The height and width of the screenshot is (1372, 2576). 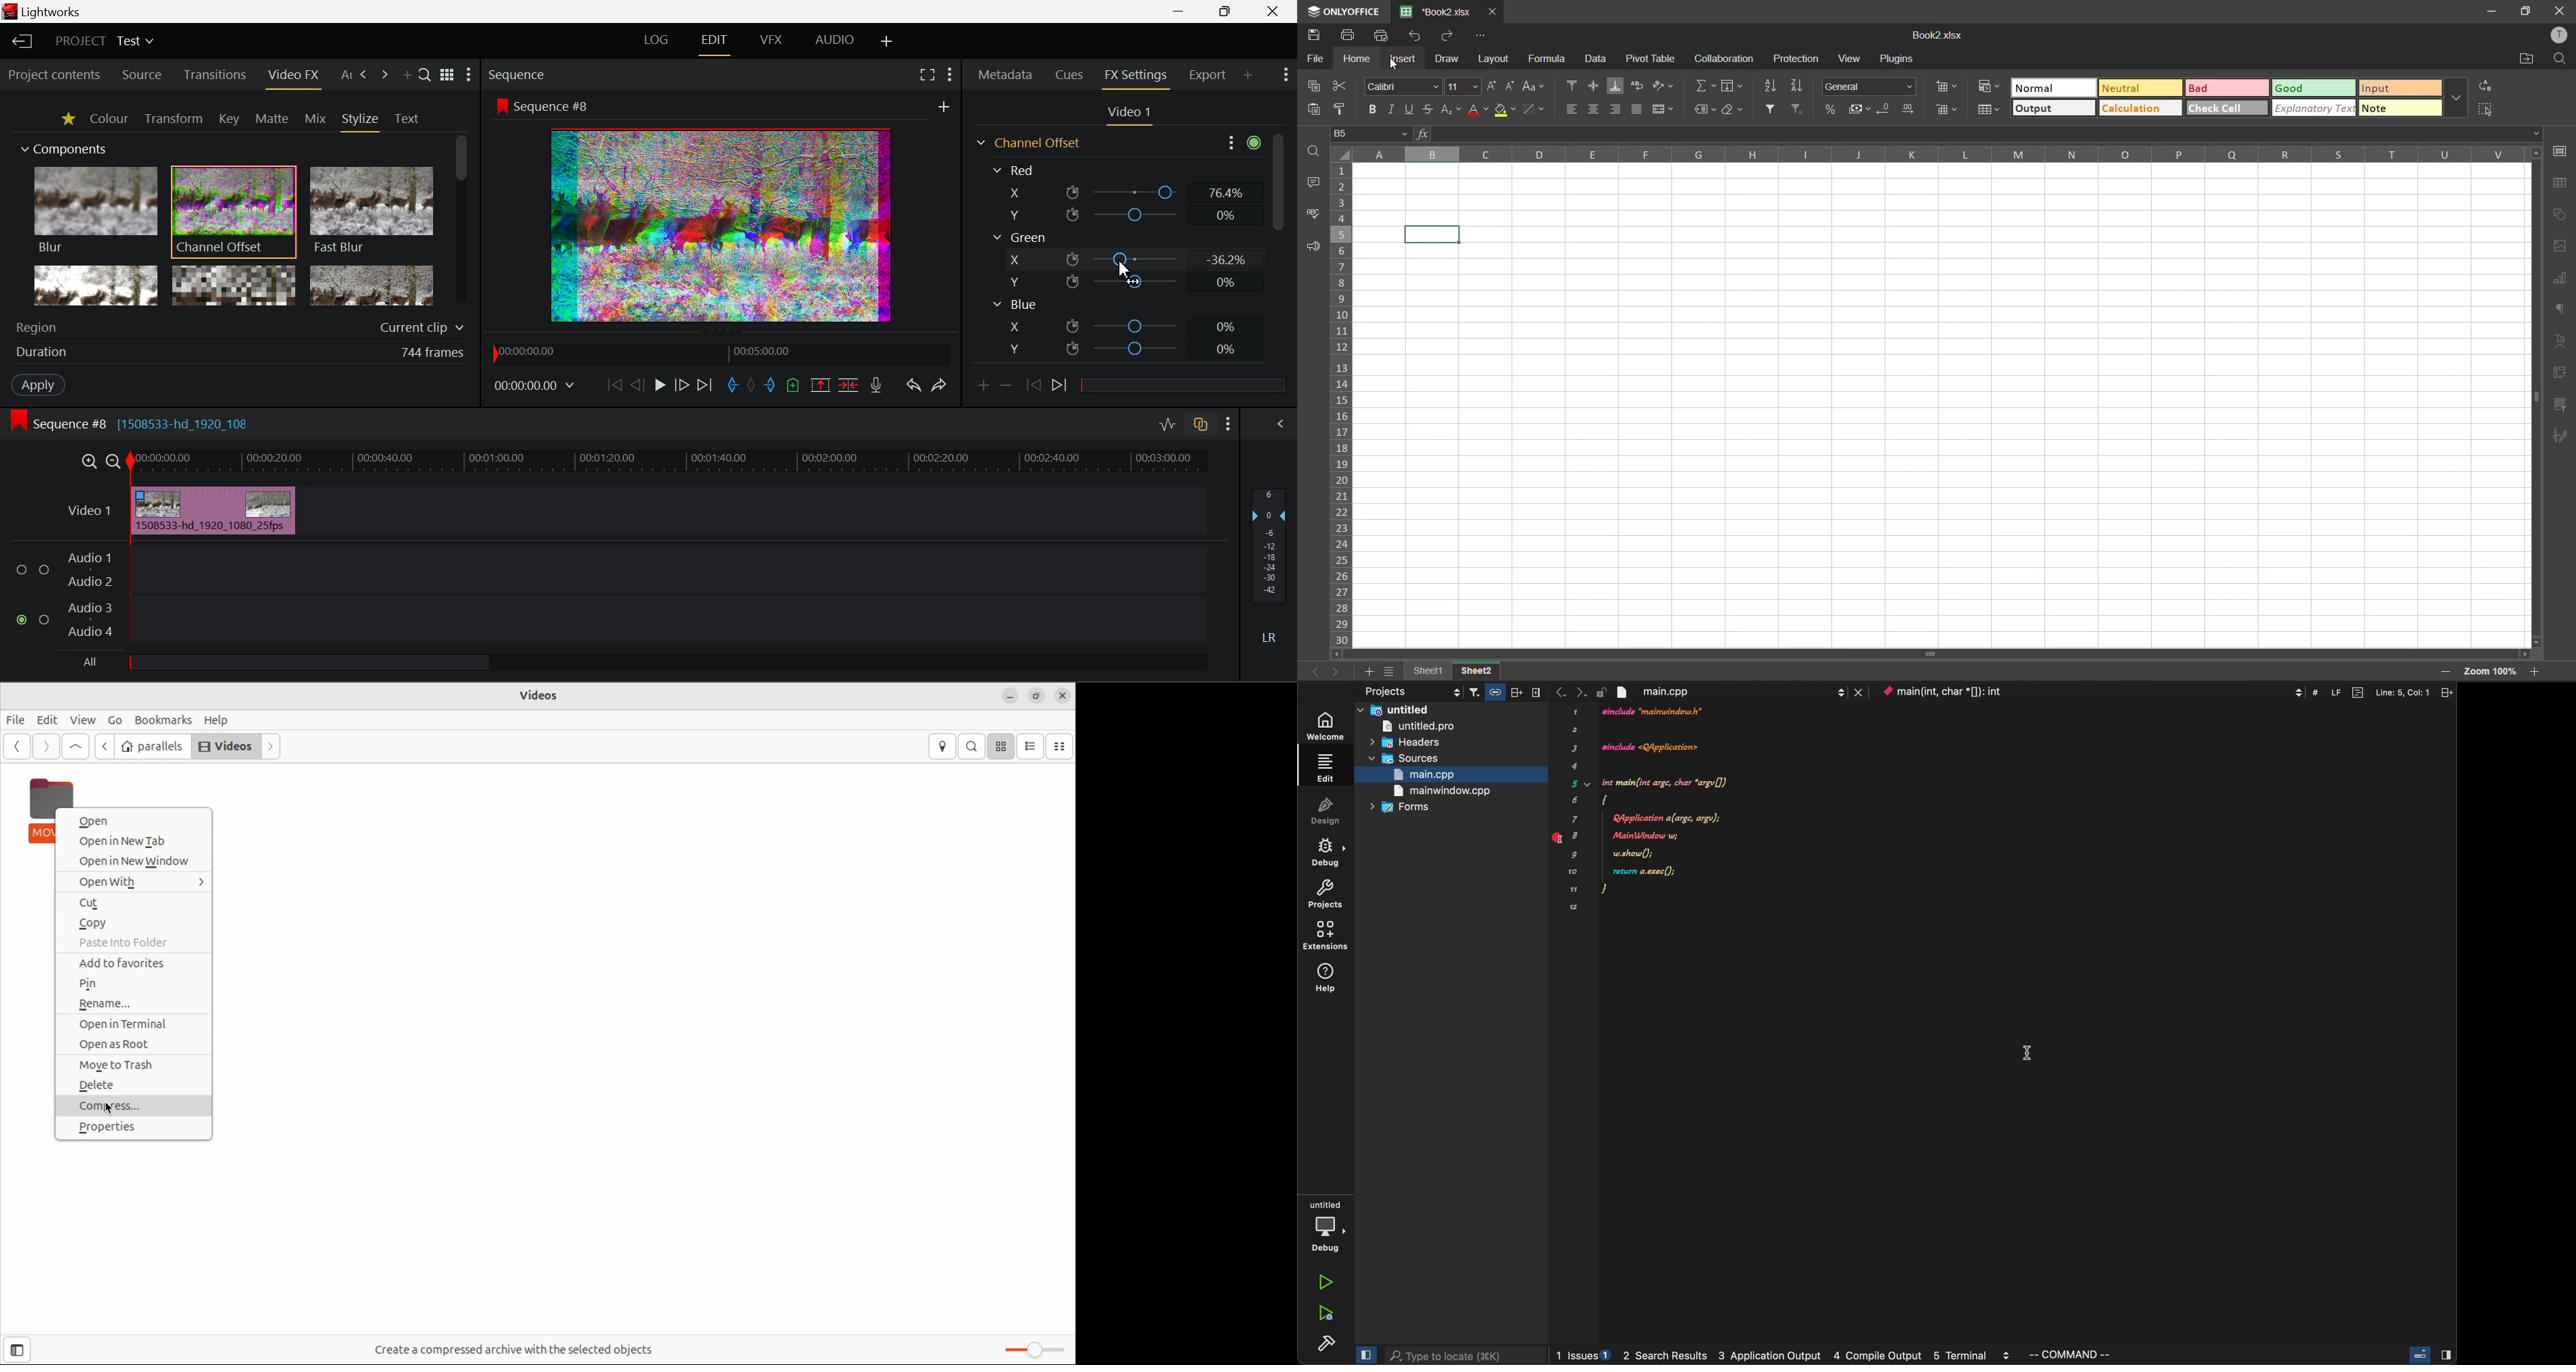 I want to click on input, so click(x=2398, y=87).